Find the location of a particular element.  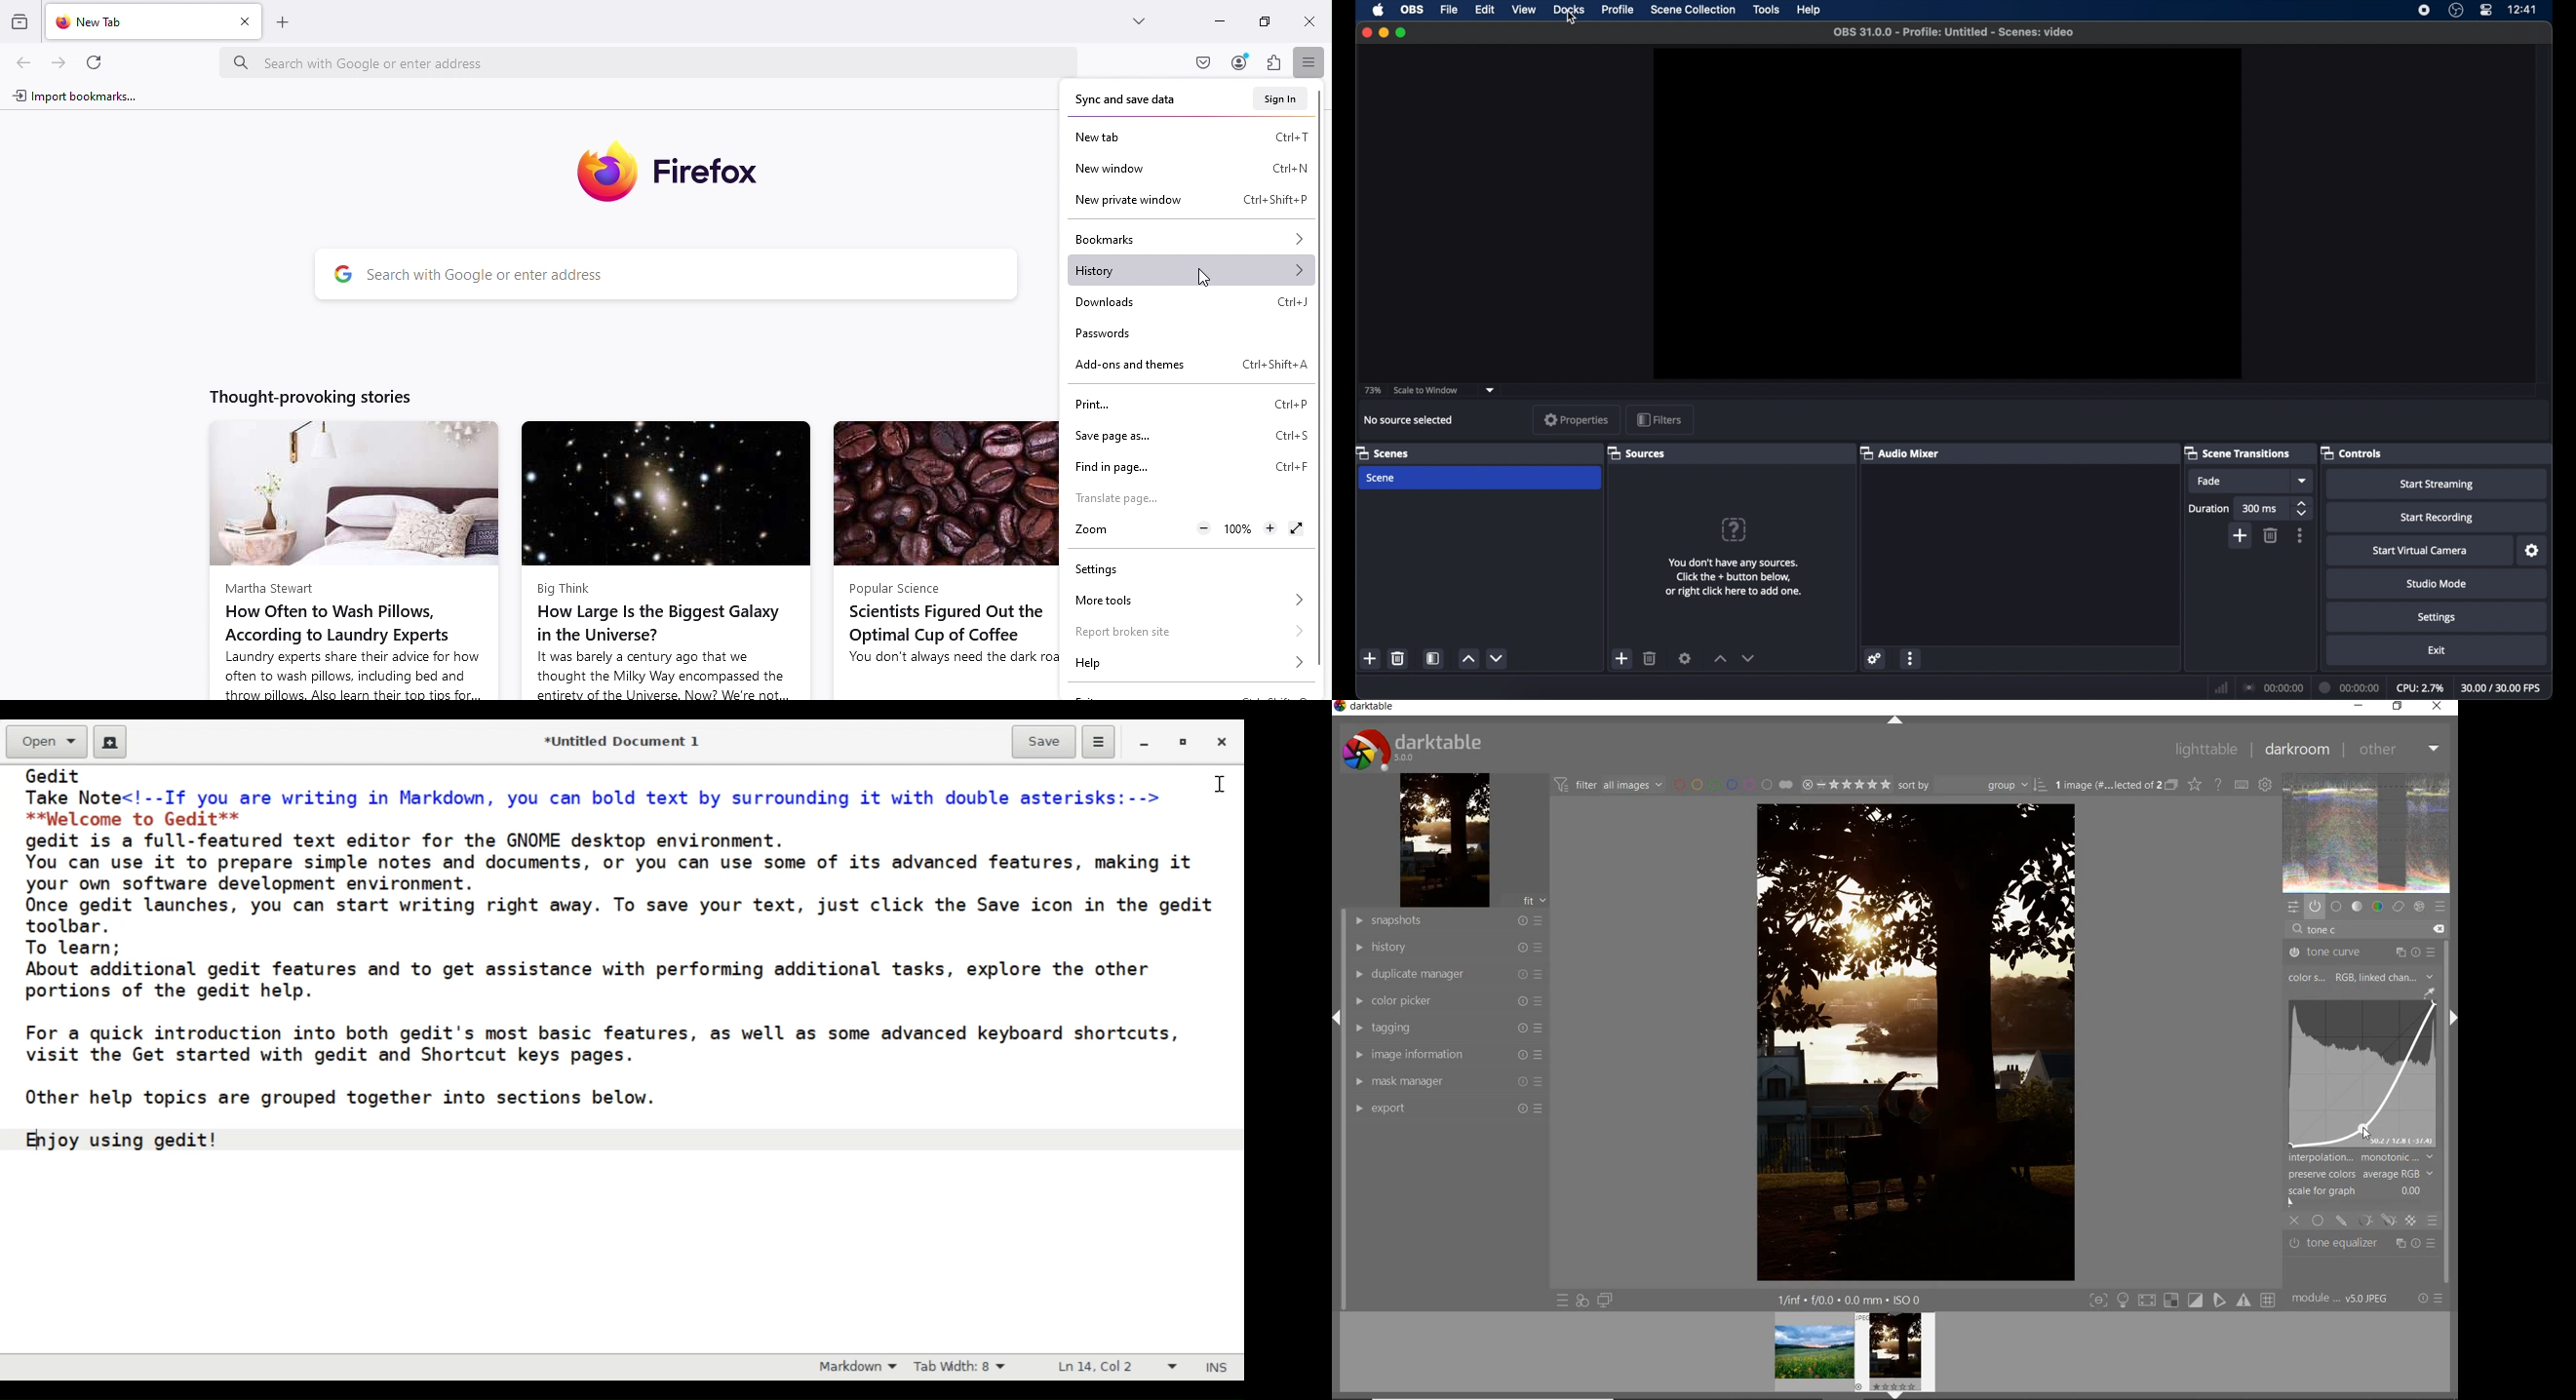

correct is located at coordinates (2398, 907).